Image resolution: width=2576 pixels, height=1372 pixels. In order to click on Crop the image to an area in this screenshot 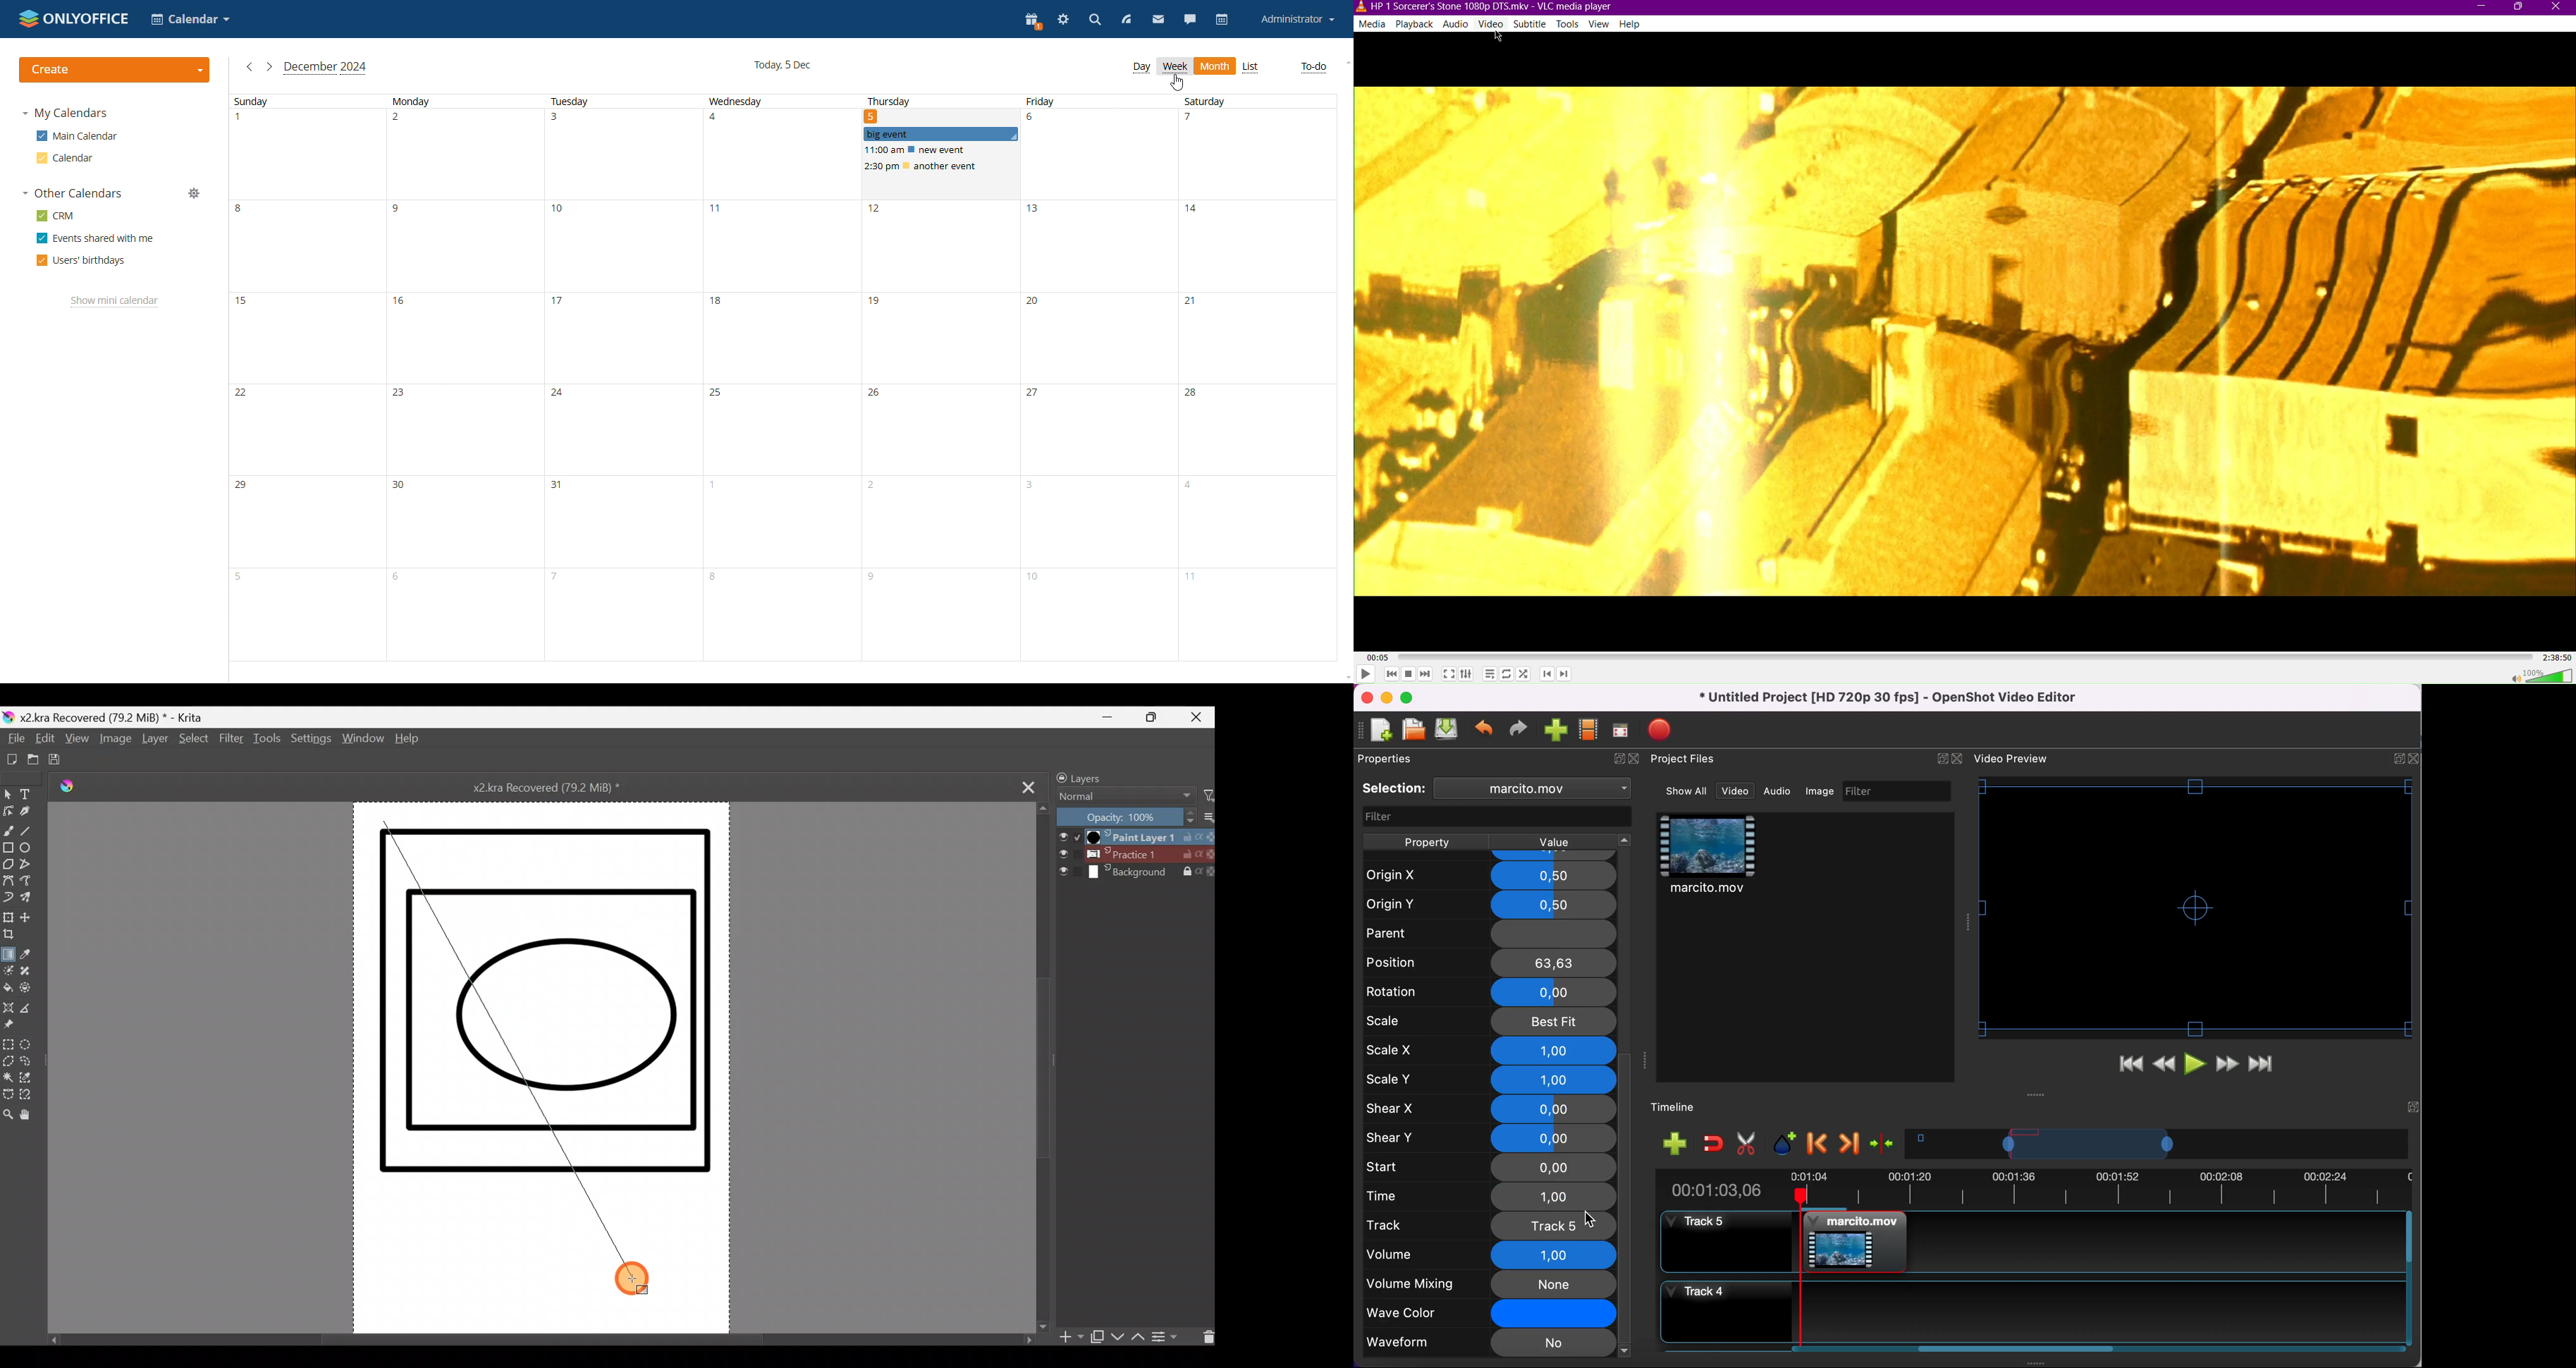, I will do `click(12, 936)`.